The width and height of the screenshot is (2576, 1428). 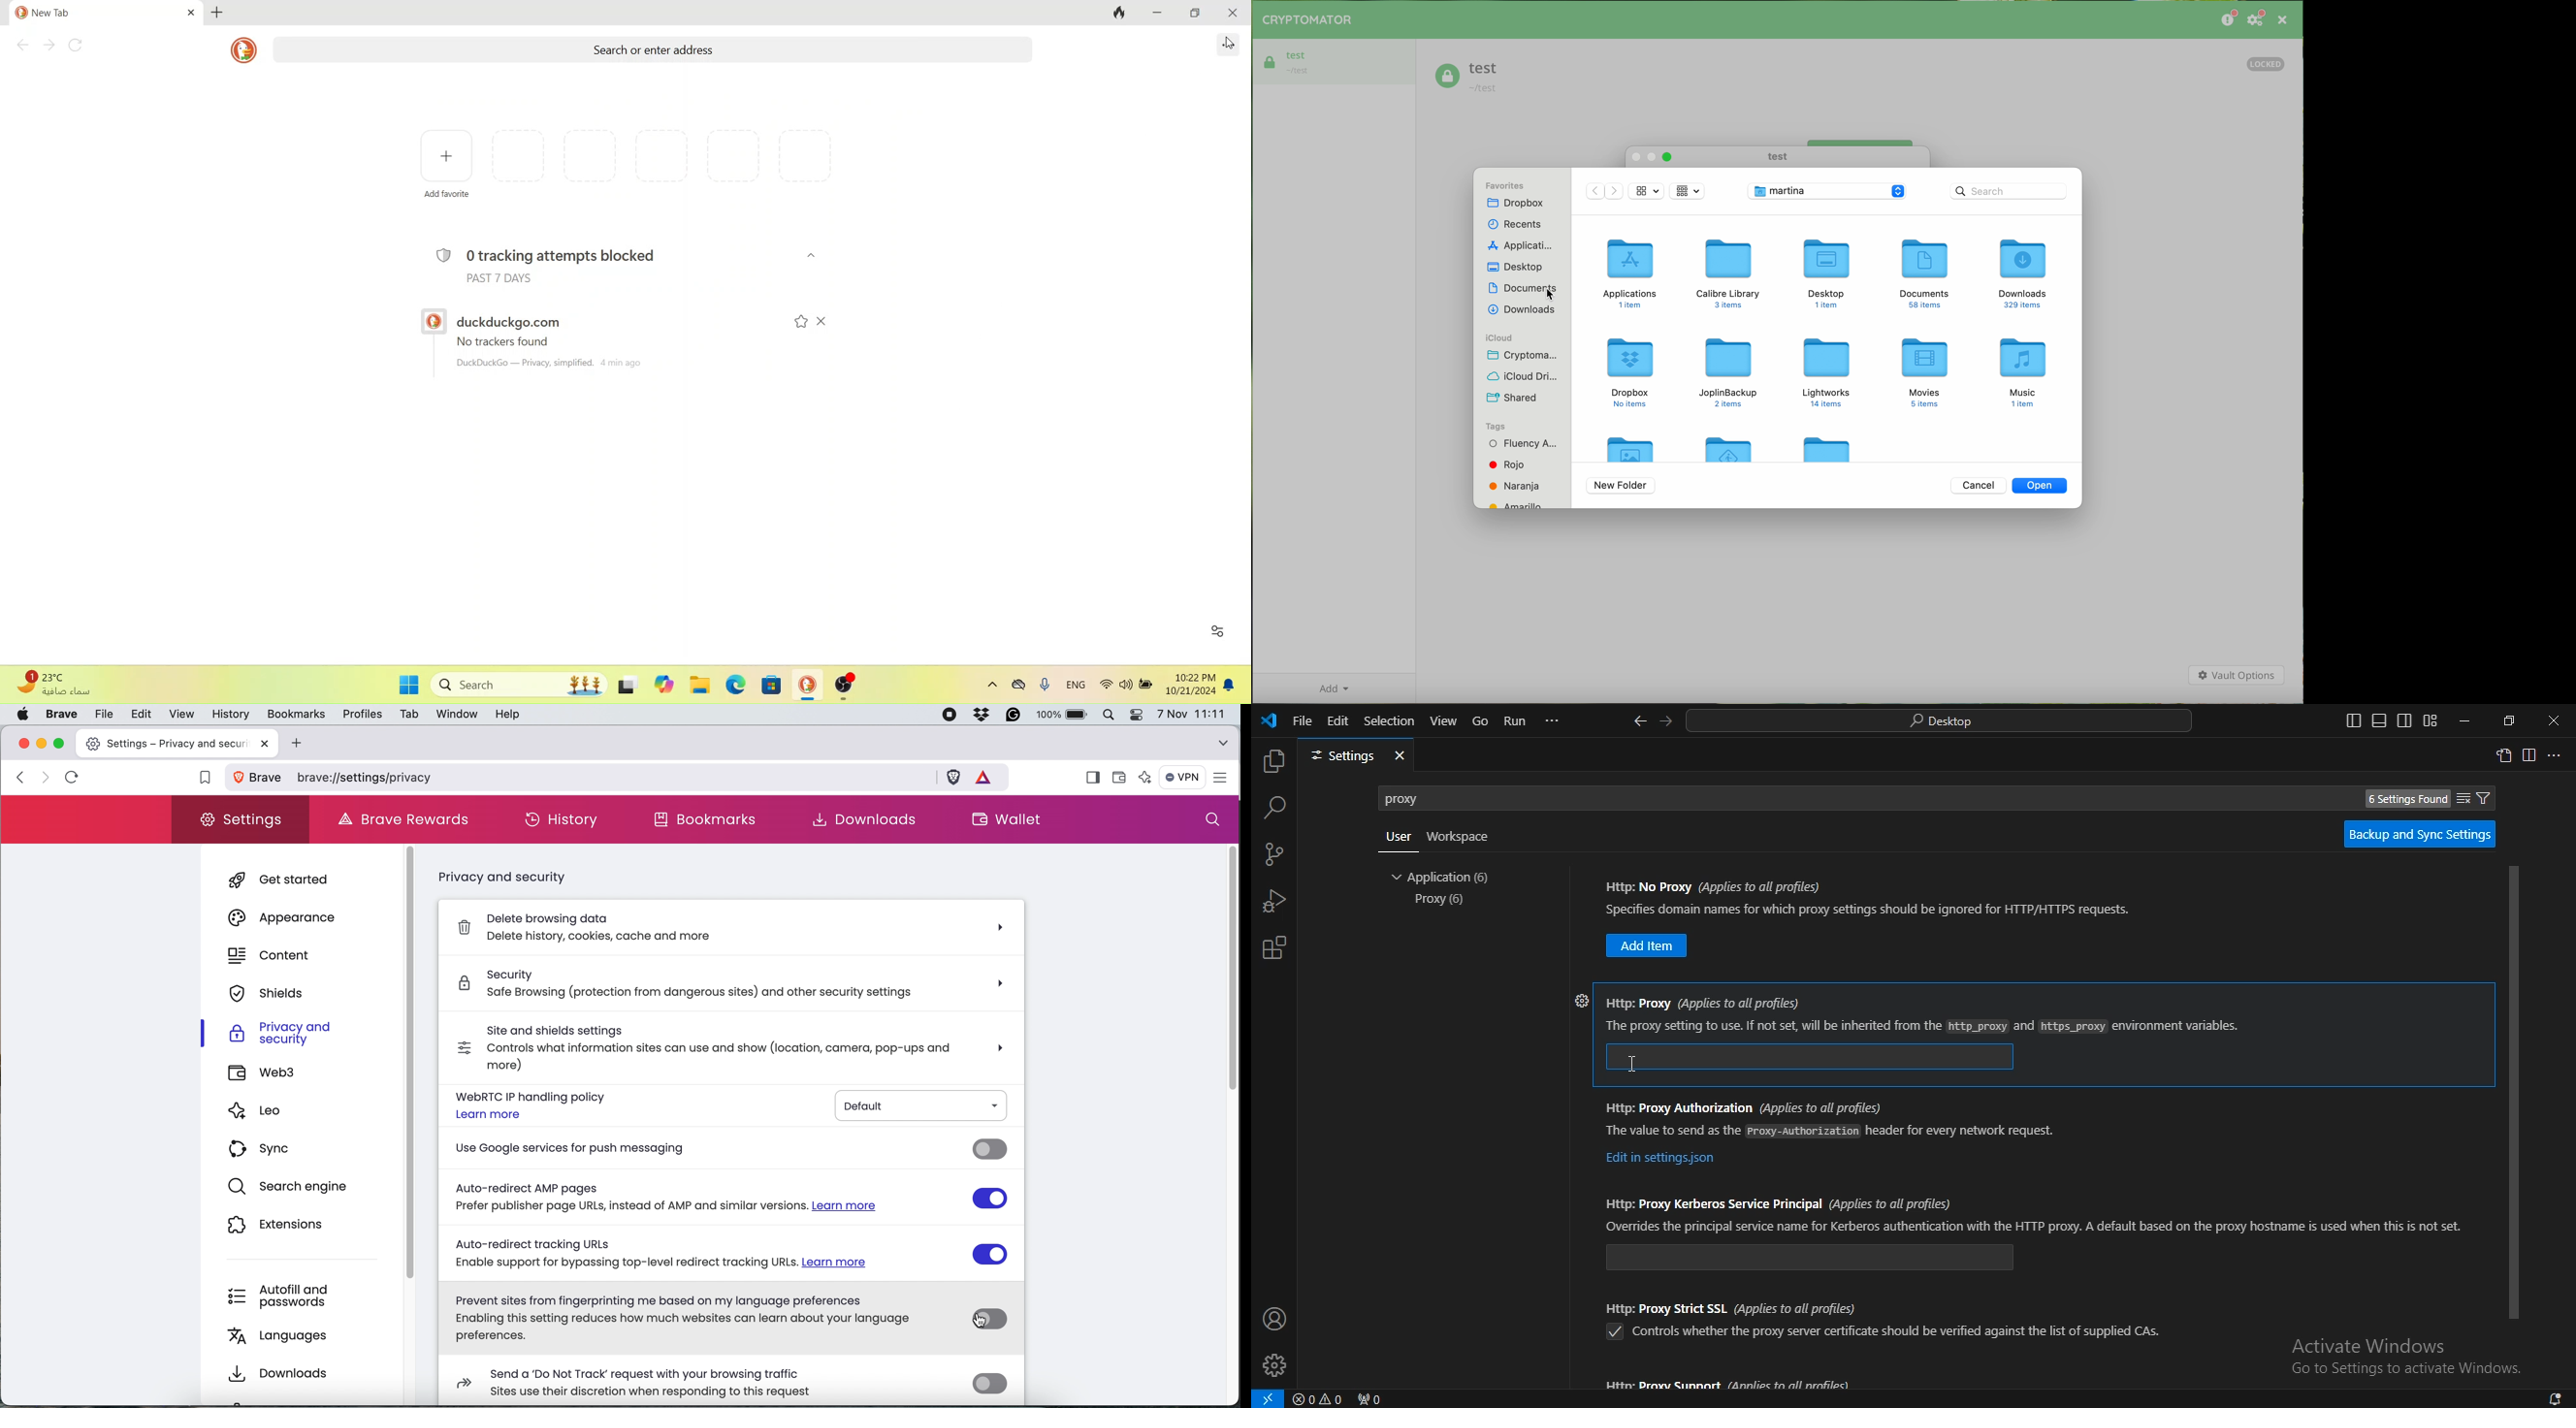 What do you see at coordinates (627, 1382) in the screenshot?
I see `send a do not track request with your browsing traffic sites use their discretion when responding to this reauest` at bounding box center [627, 1382].